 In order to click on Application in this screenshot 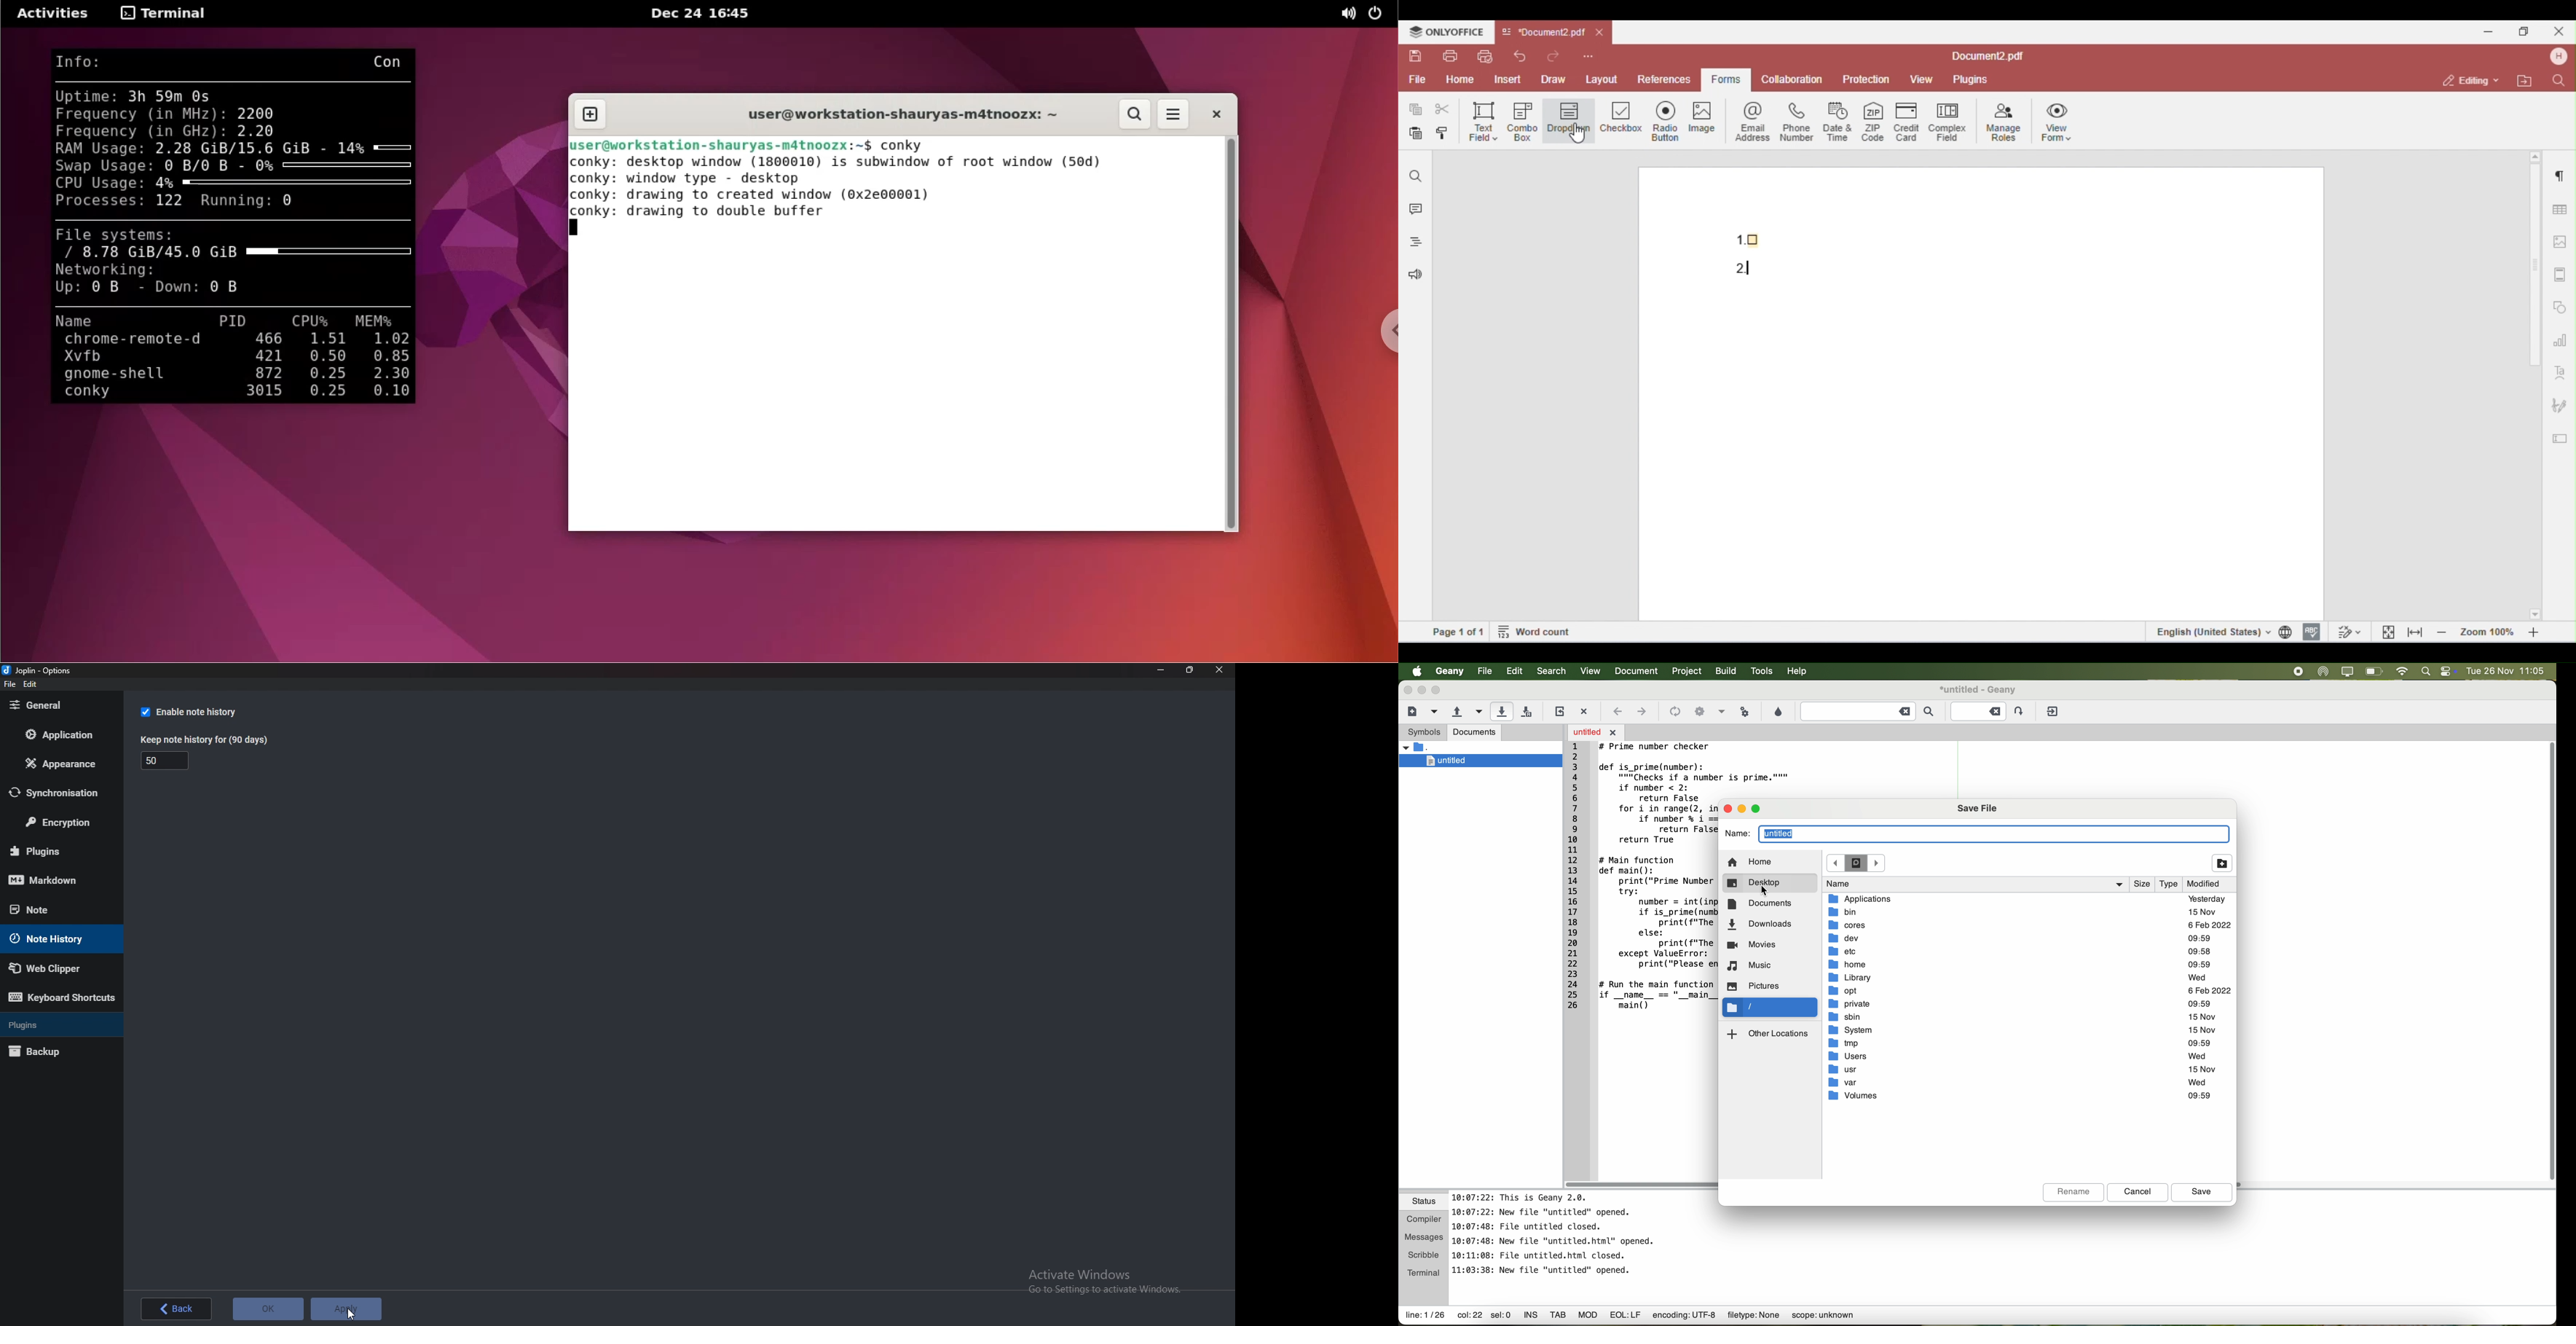, I will do `click(62, 733)`.